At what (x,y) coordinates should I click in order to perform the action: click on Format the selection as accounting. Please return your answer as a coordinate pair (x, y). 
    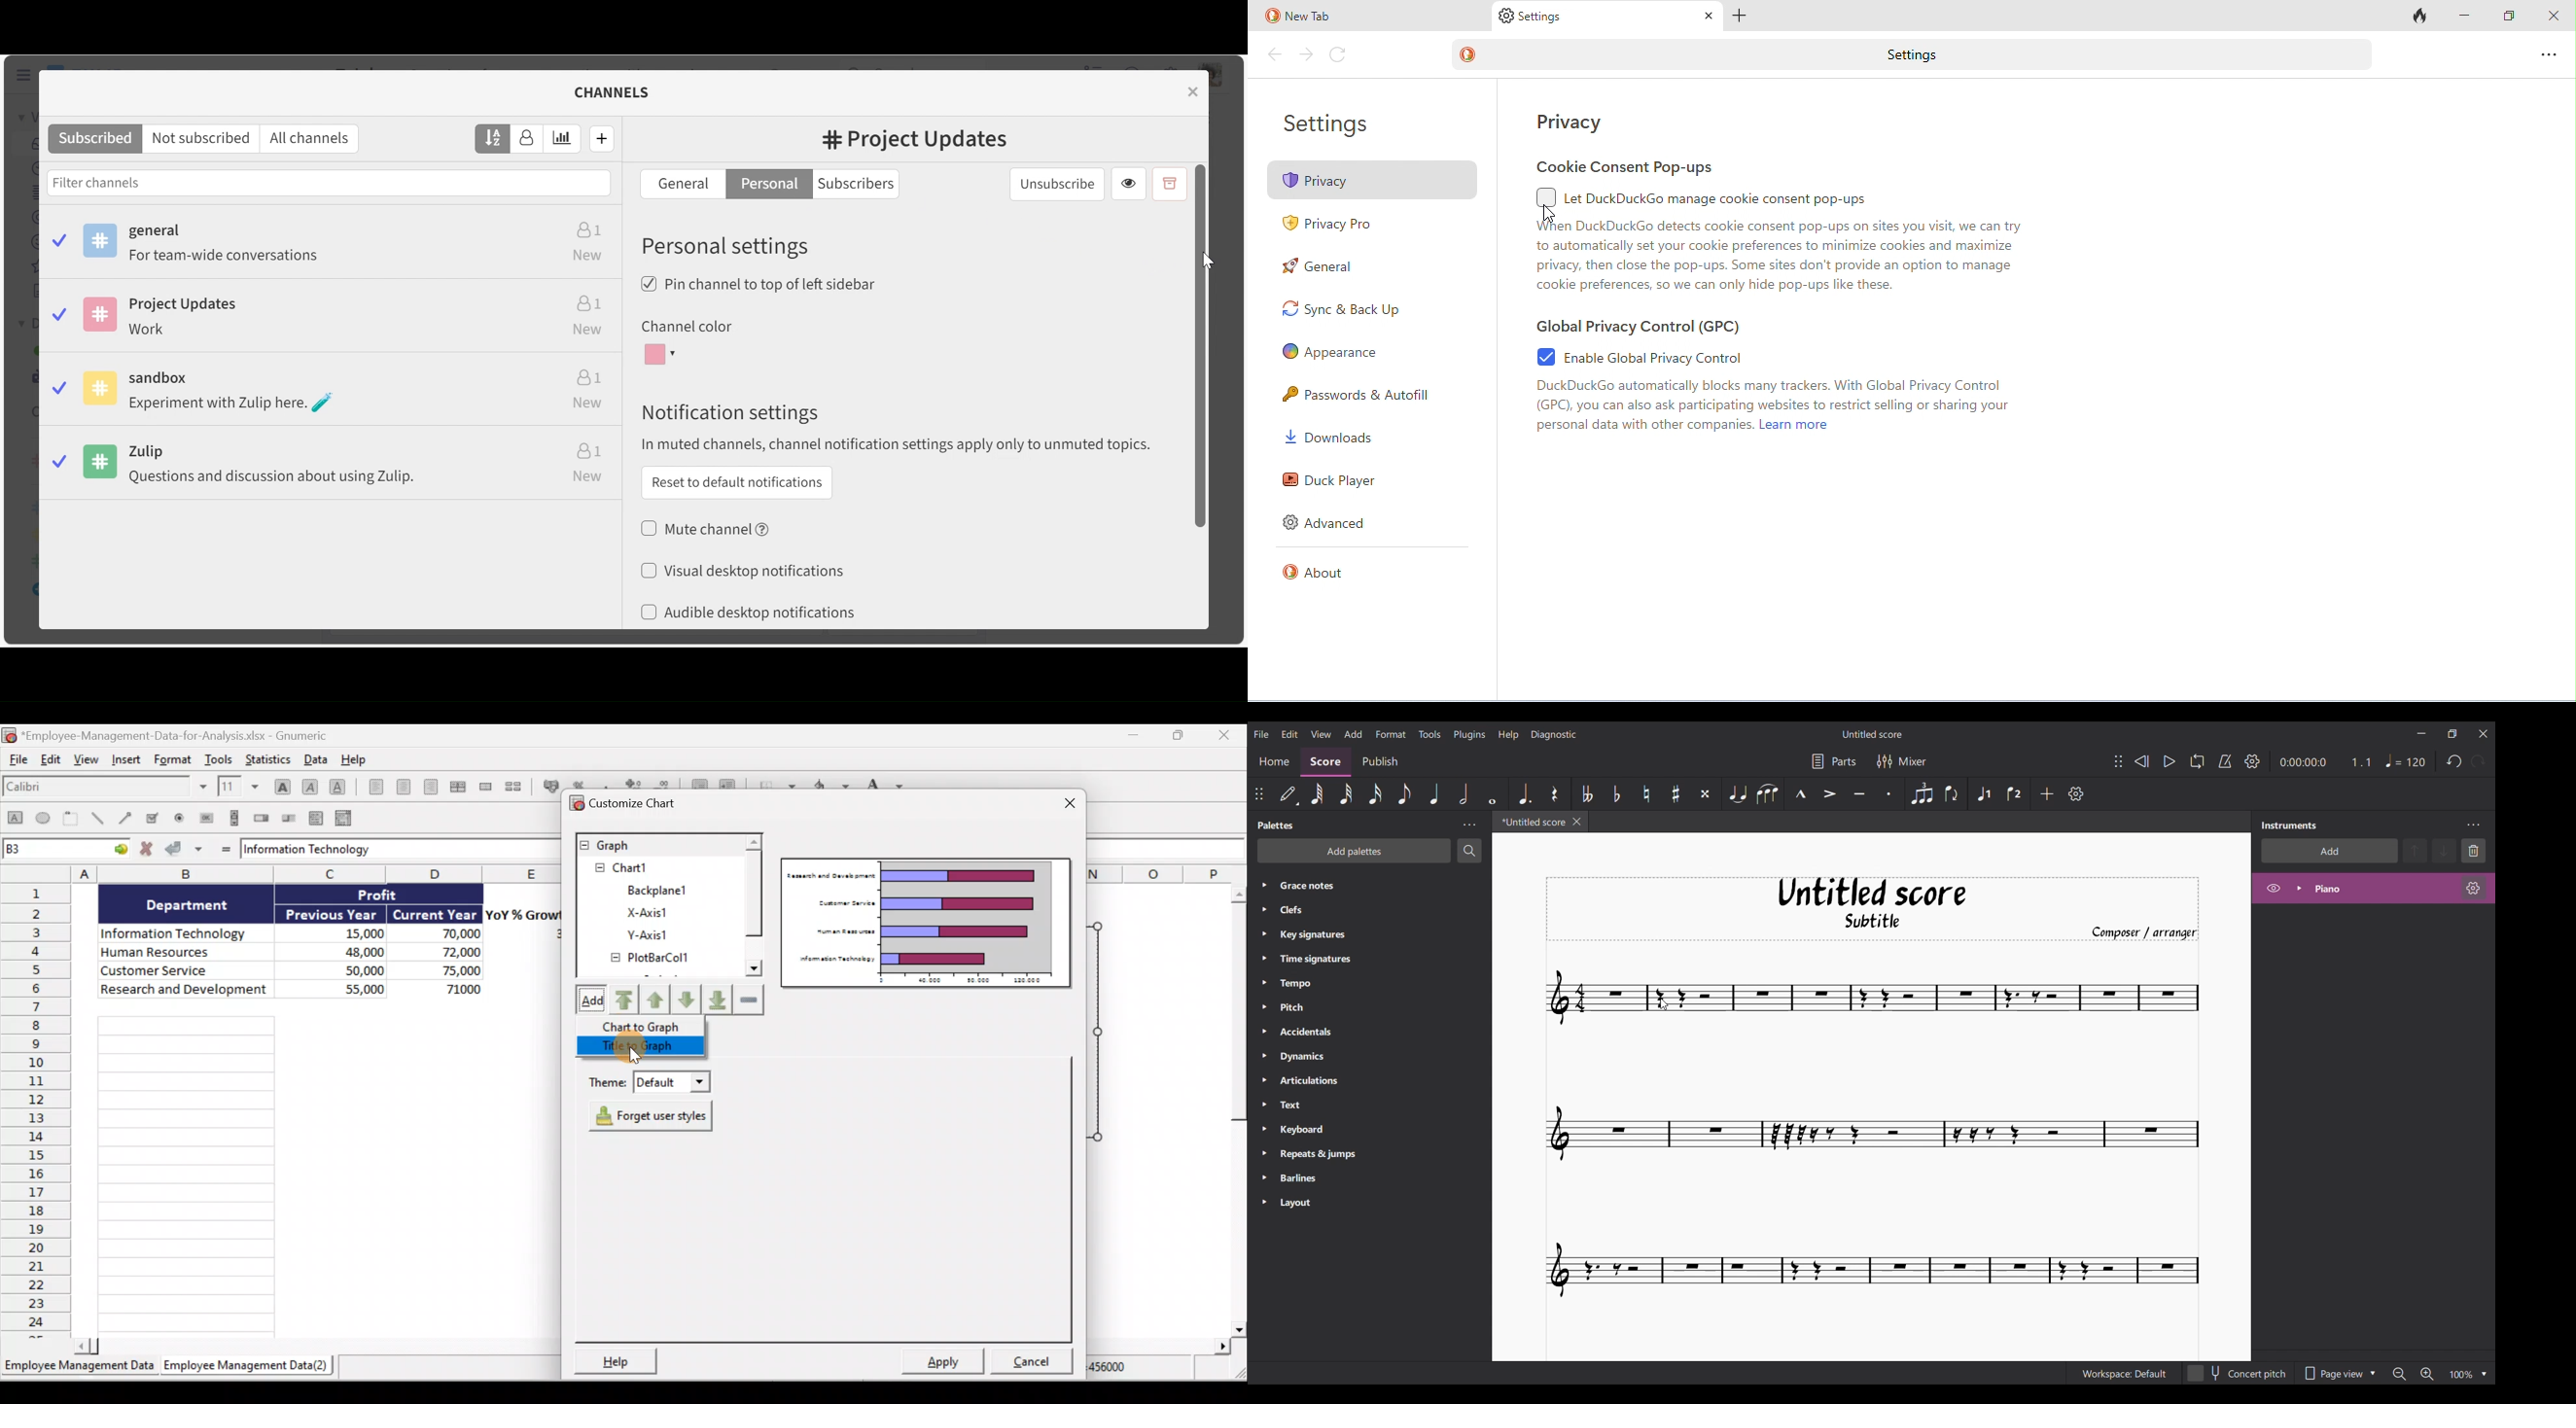
    Looking at the image, I should click on (550, 786).